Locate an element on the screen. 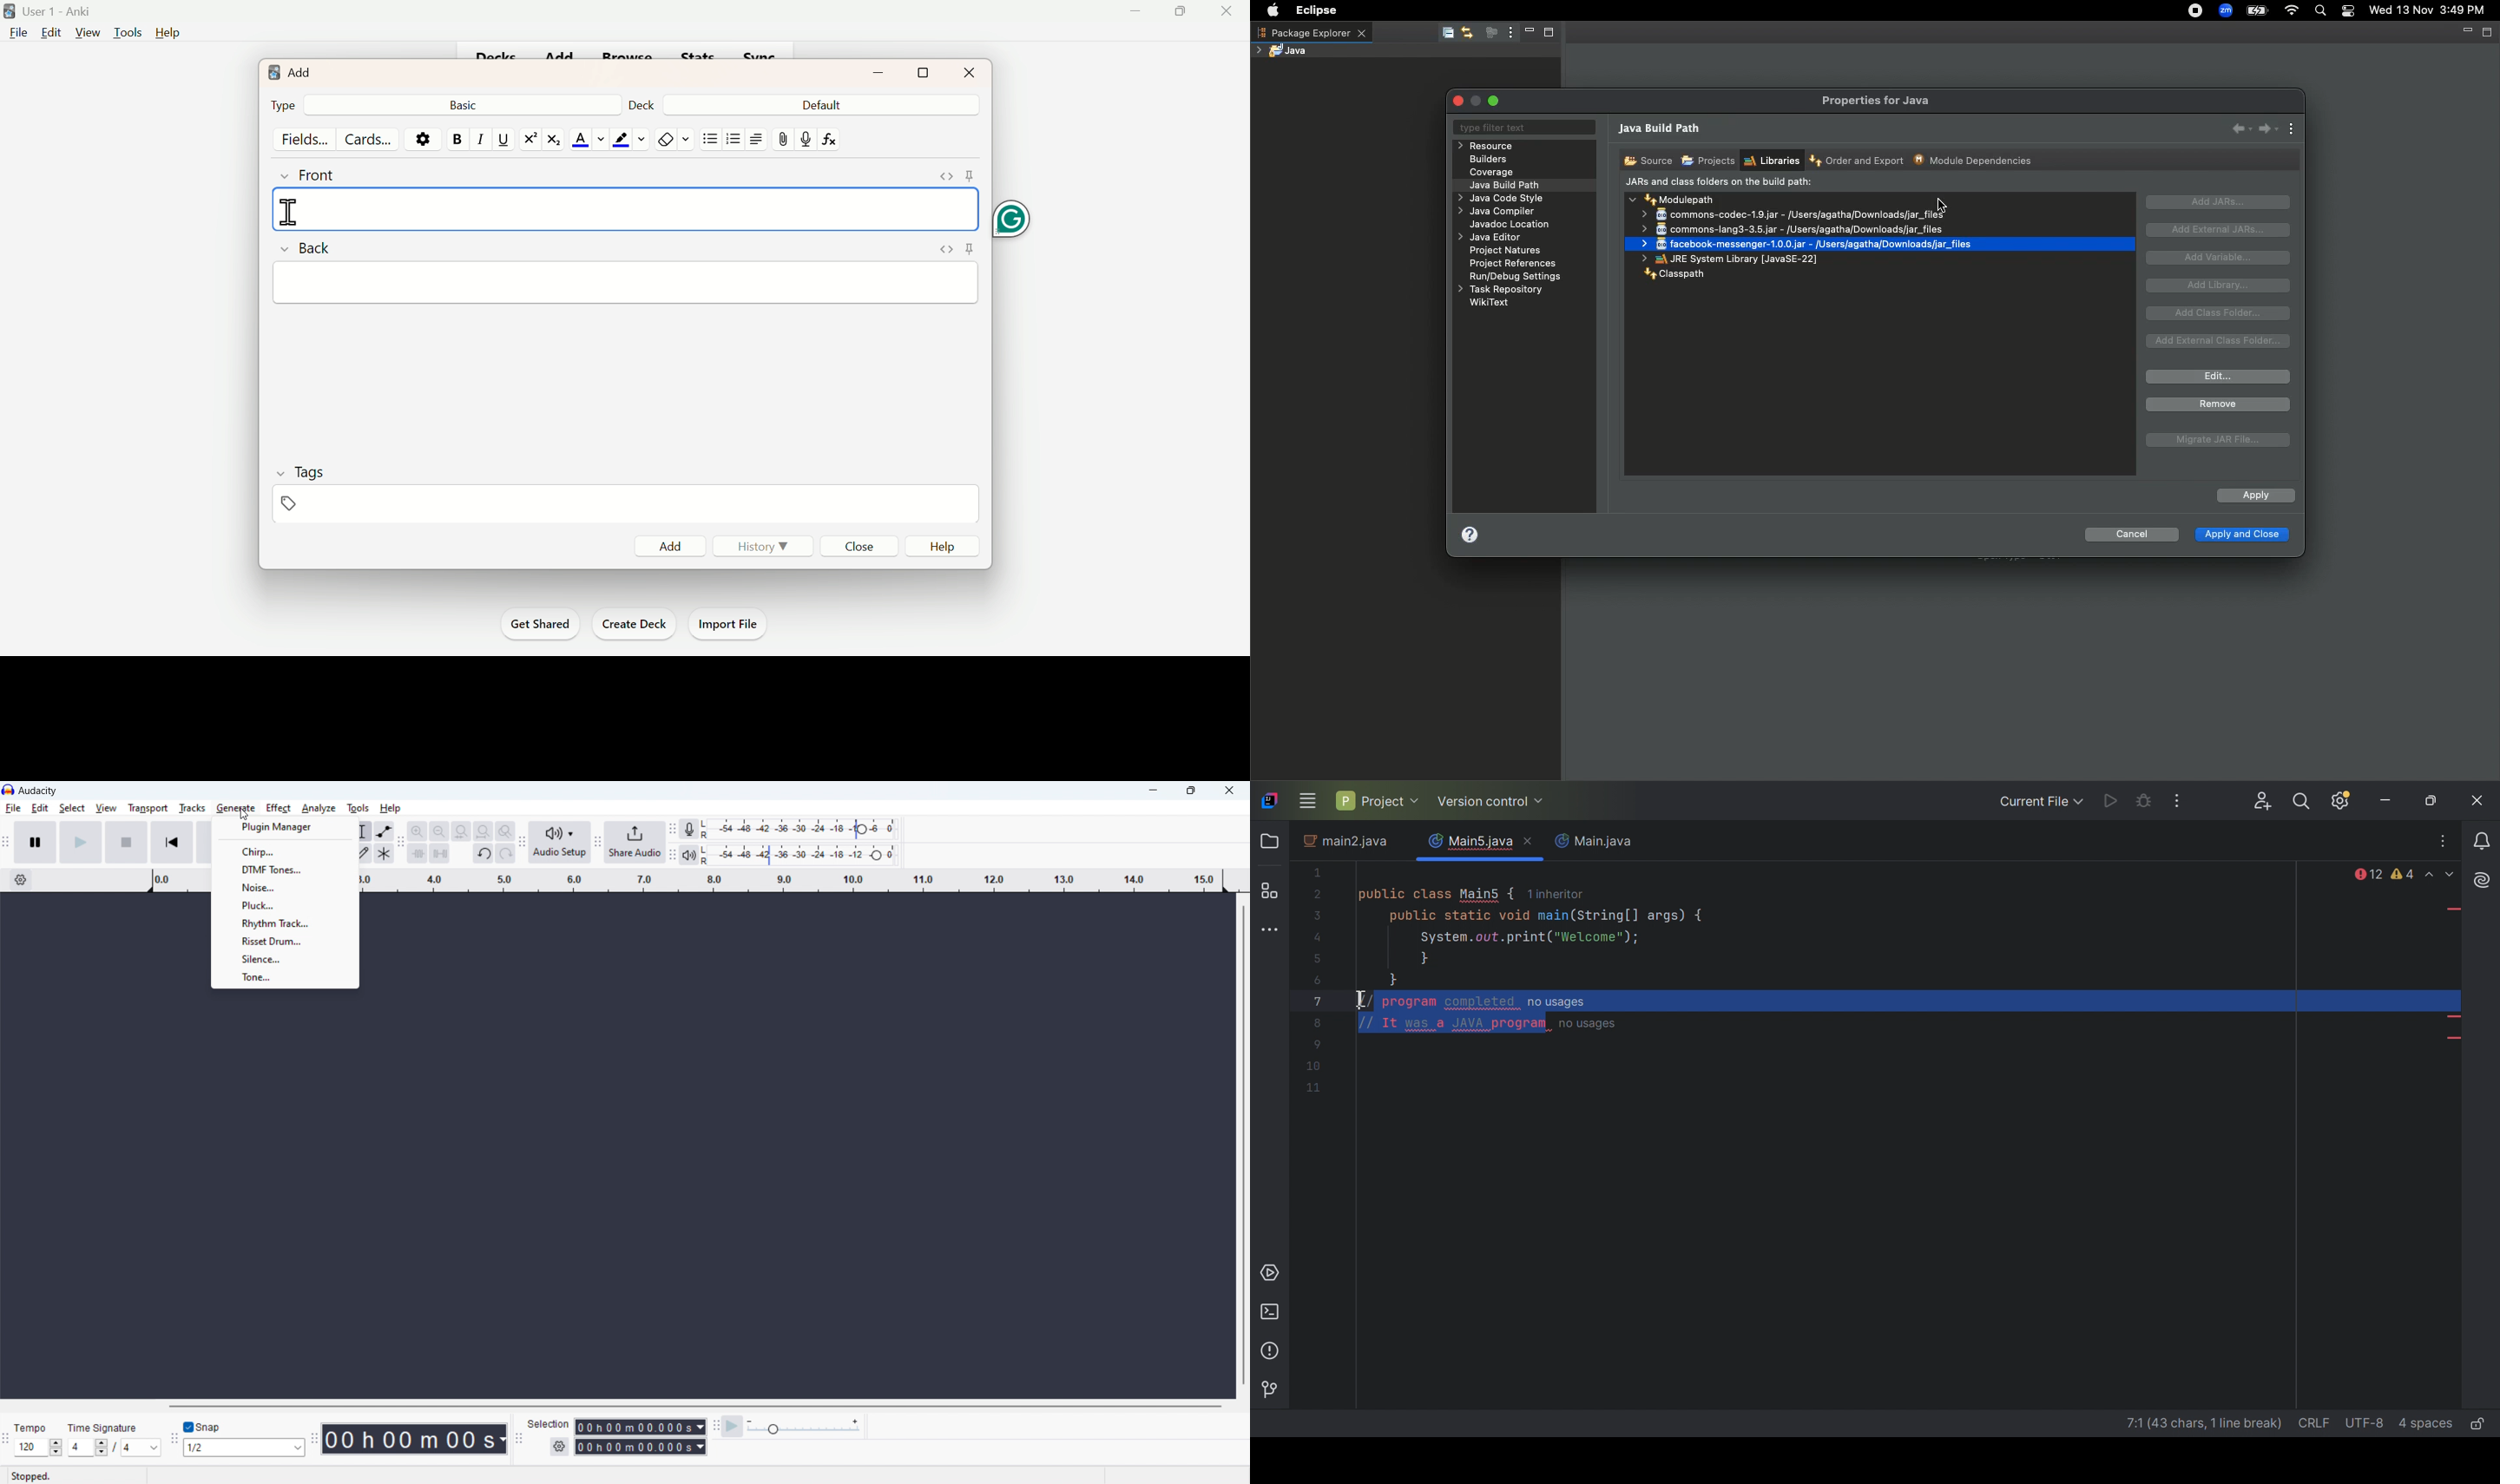  Add JARs is located at coordinates (2219, 202).